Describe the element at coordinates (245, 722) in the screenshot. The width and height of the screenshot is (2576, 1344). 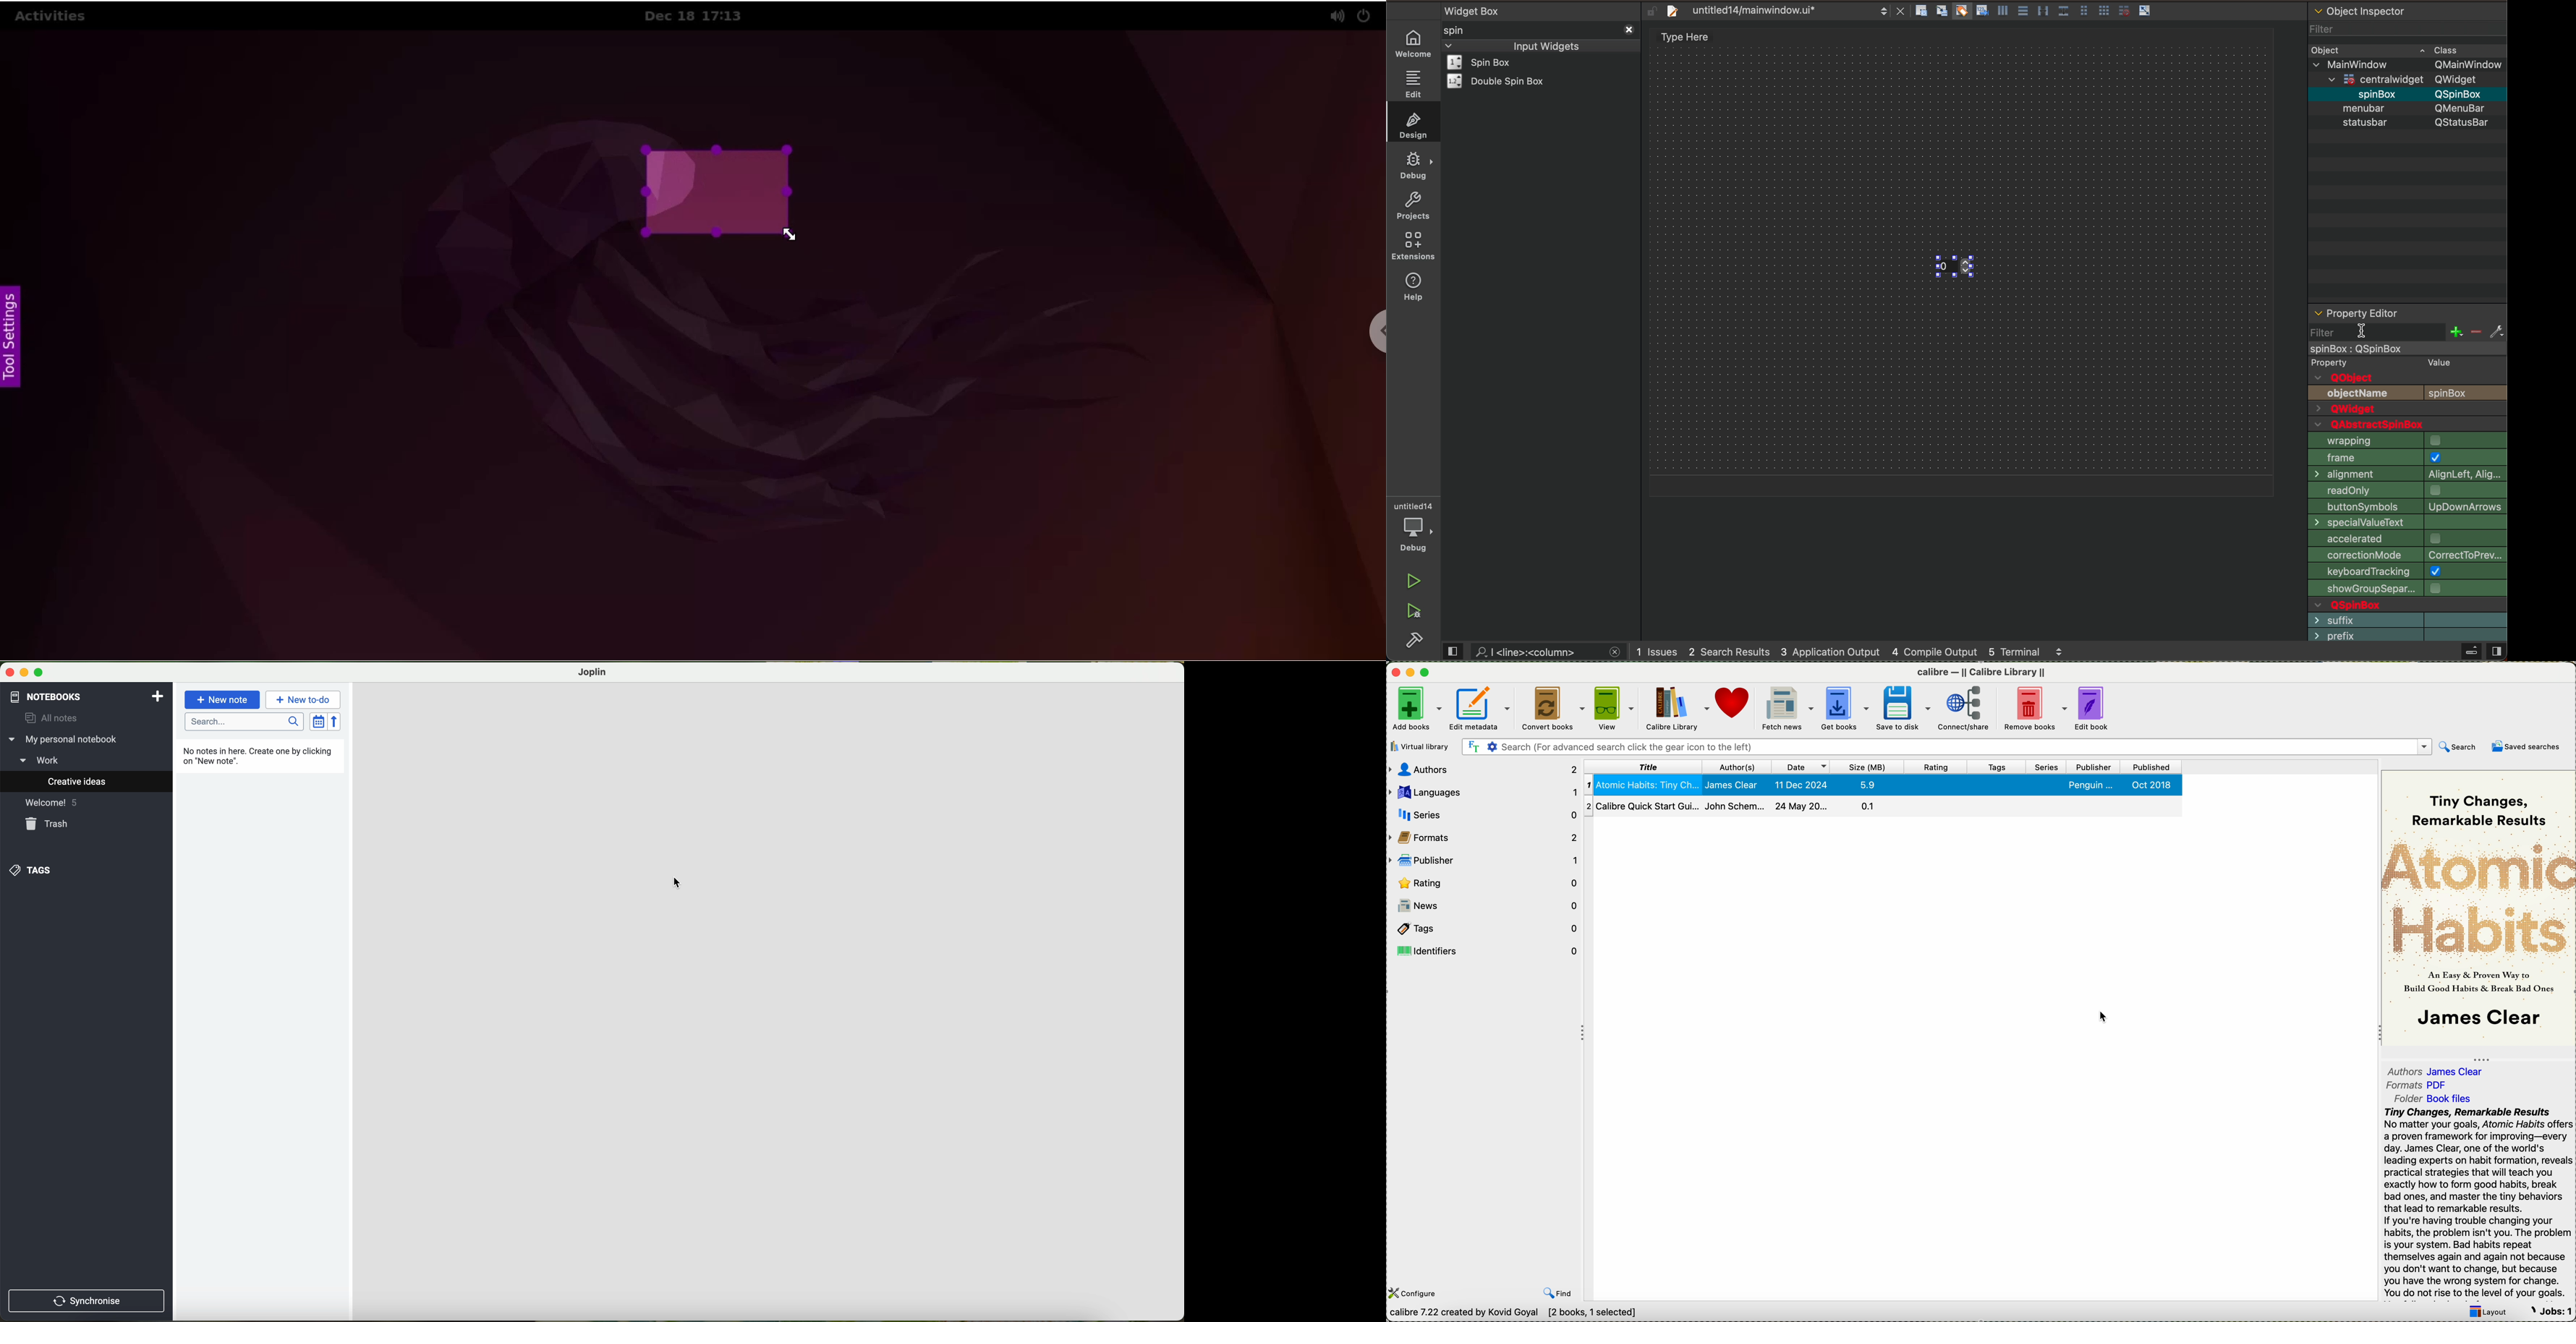
I see `search bar` at that location.